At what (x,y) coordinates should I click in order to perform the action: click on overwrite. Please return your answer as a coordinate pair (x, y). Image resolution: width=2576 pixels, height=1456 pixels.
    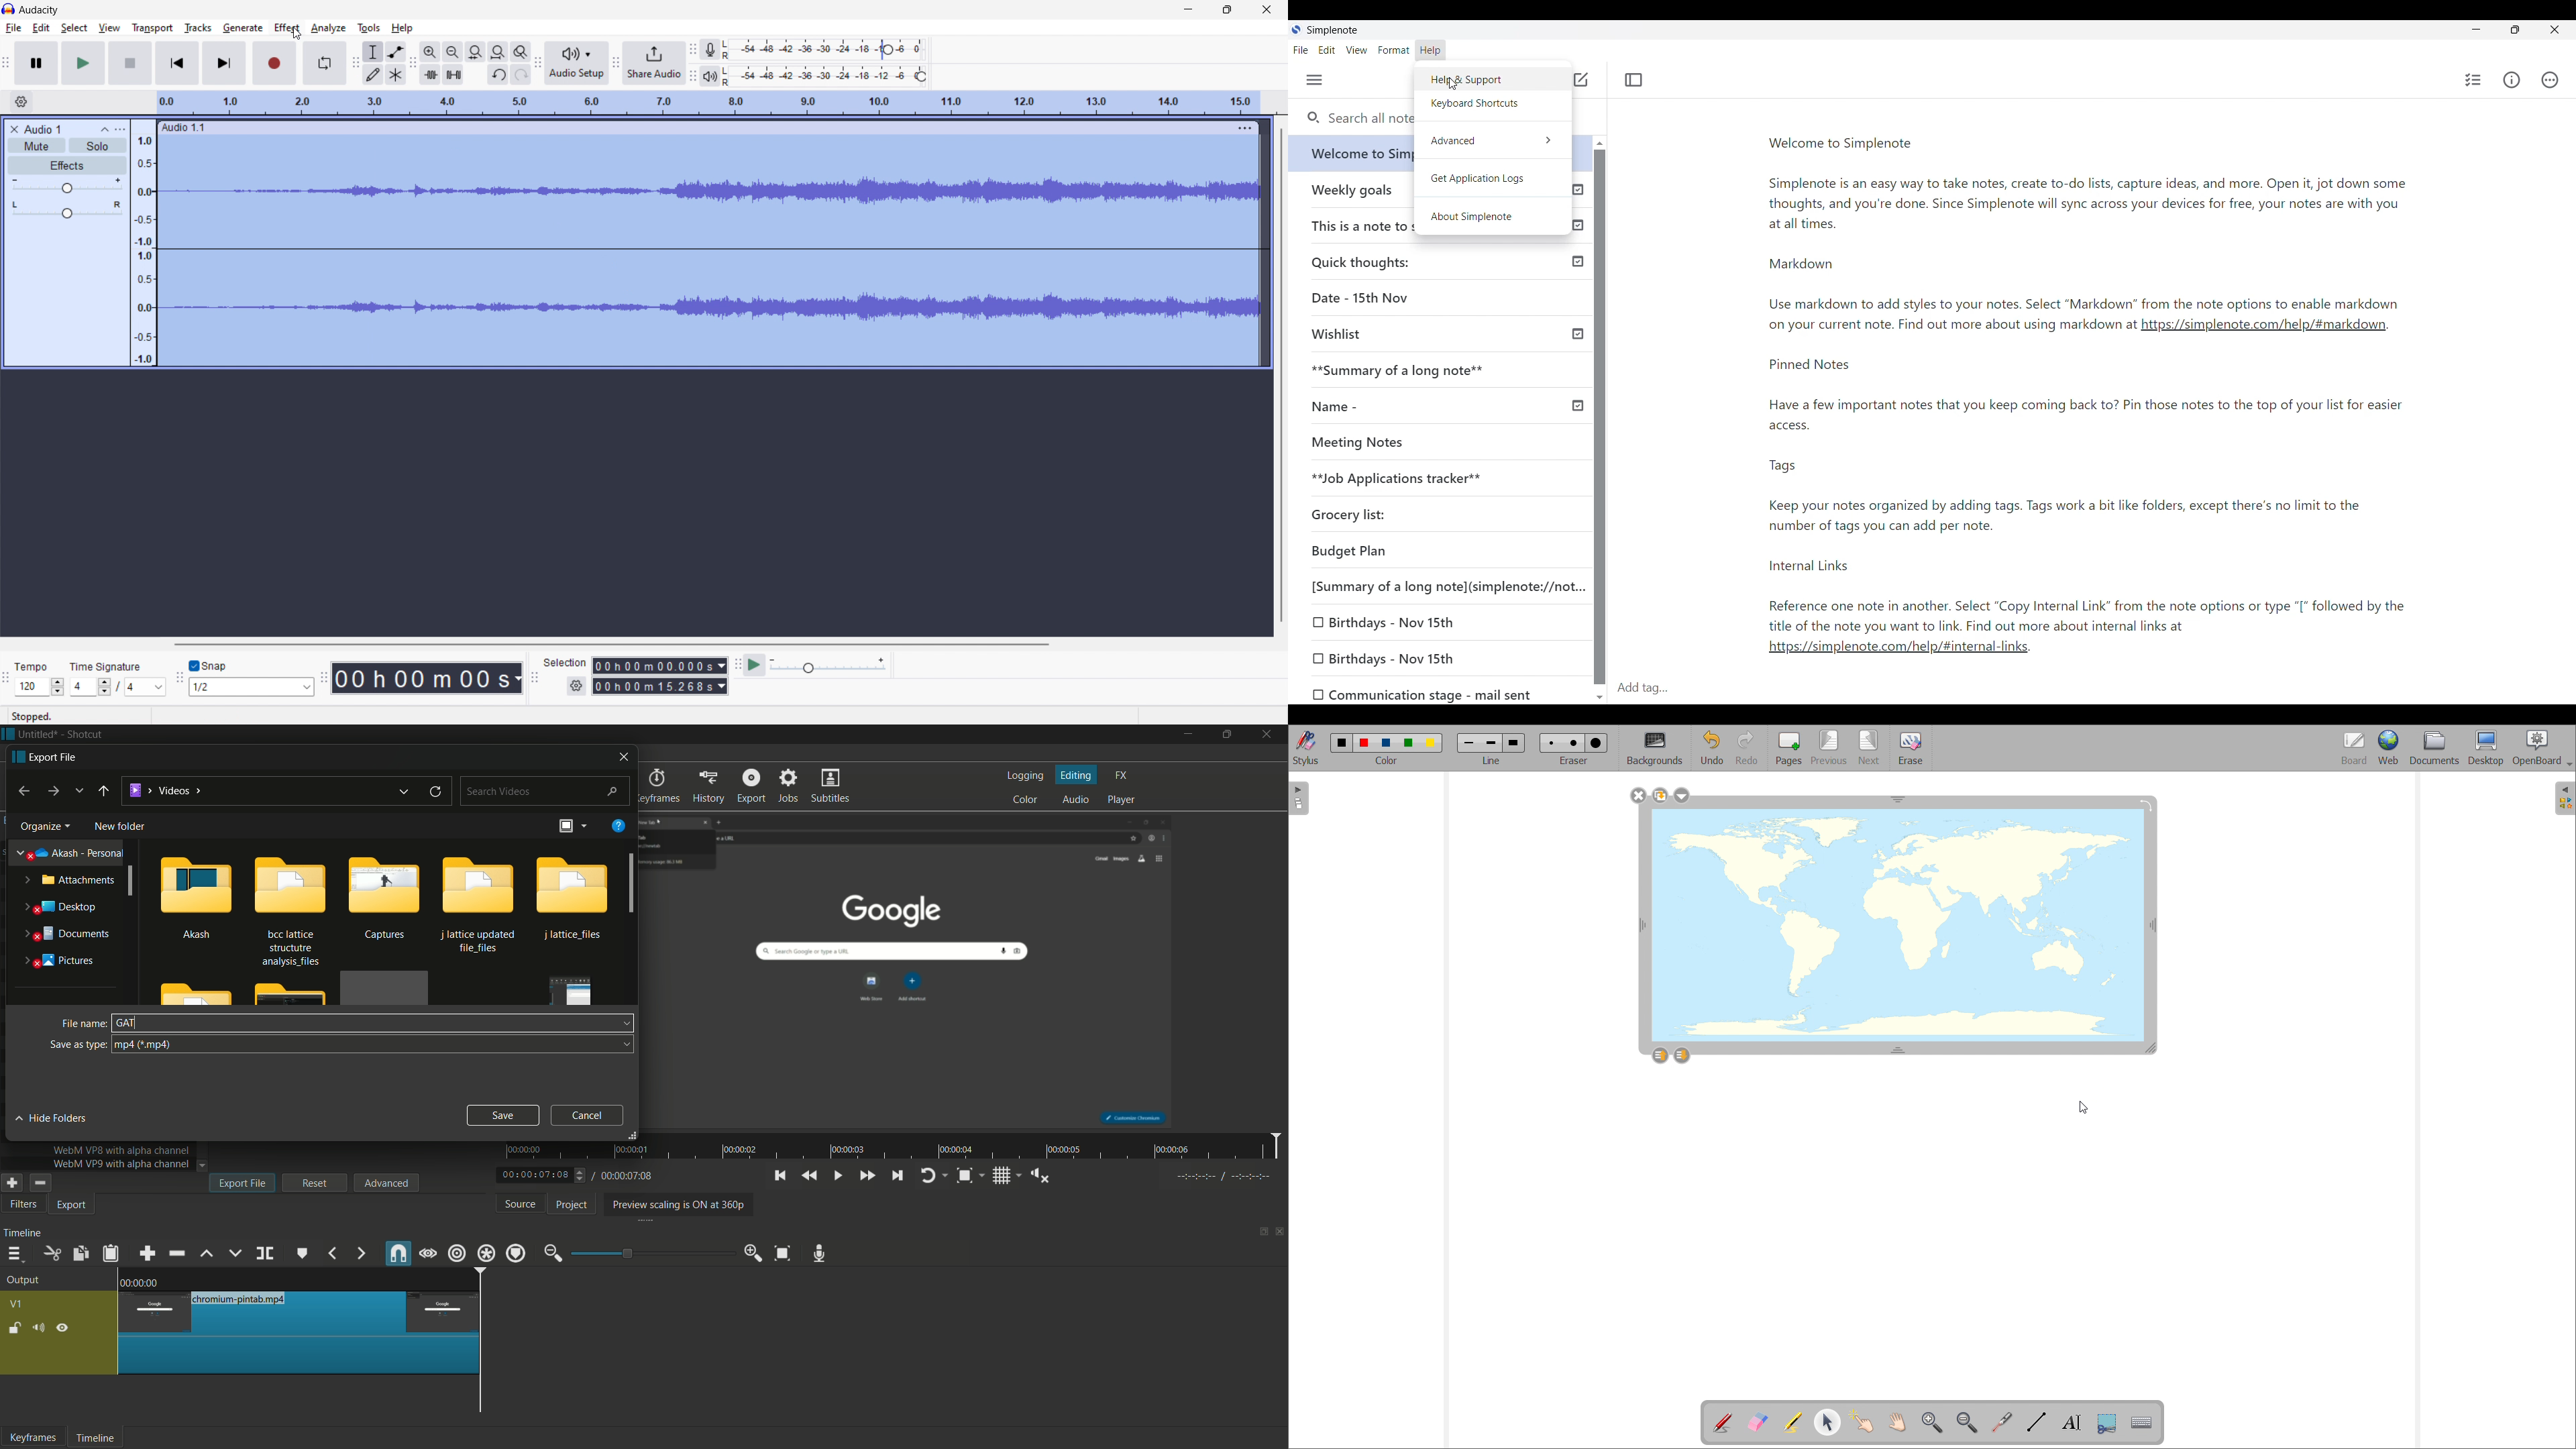
    Looking at the image, I should click on (235, 1253).